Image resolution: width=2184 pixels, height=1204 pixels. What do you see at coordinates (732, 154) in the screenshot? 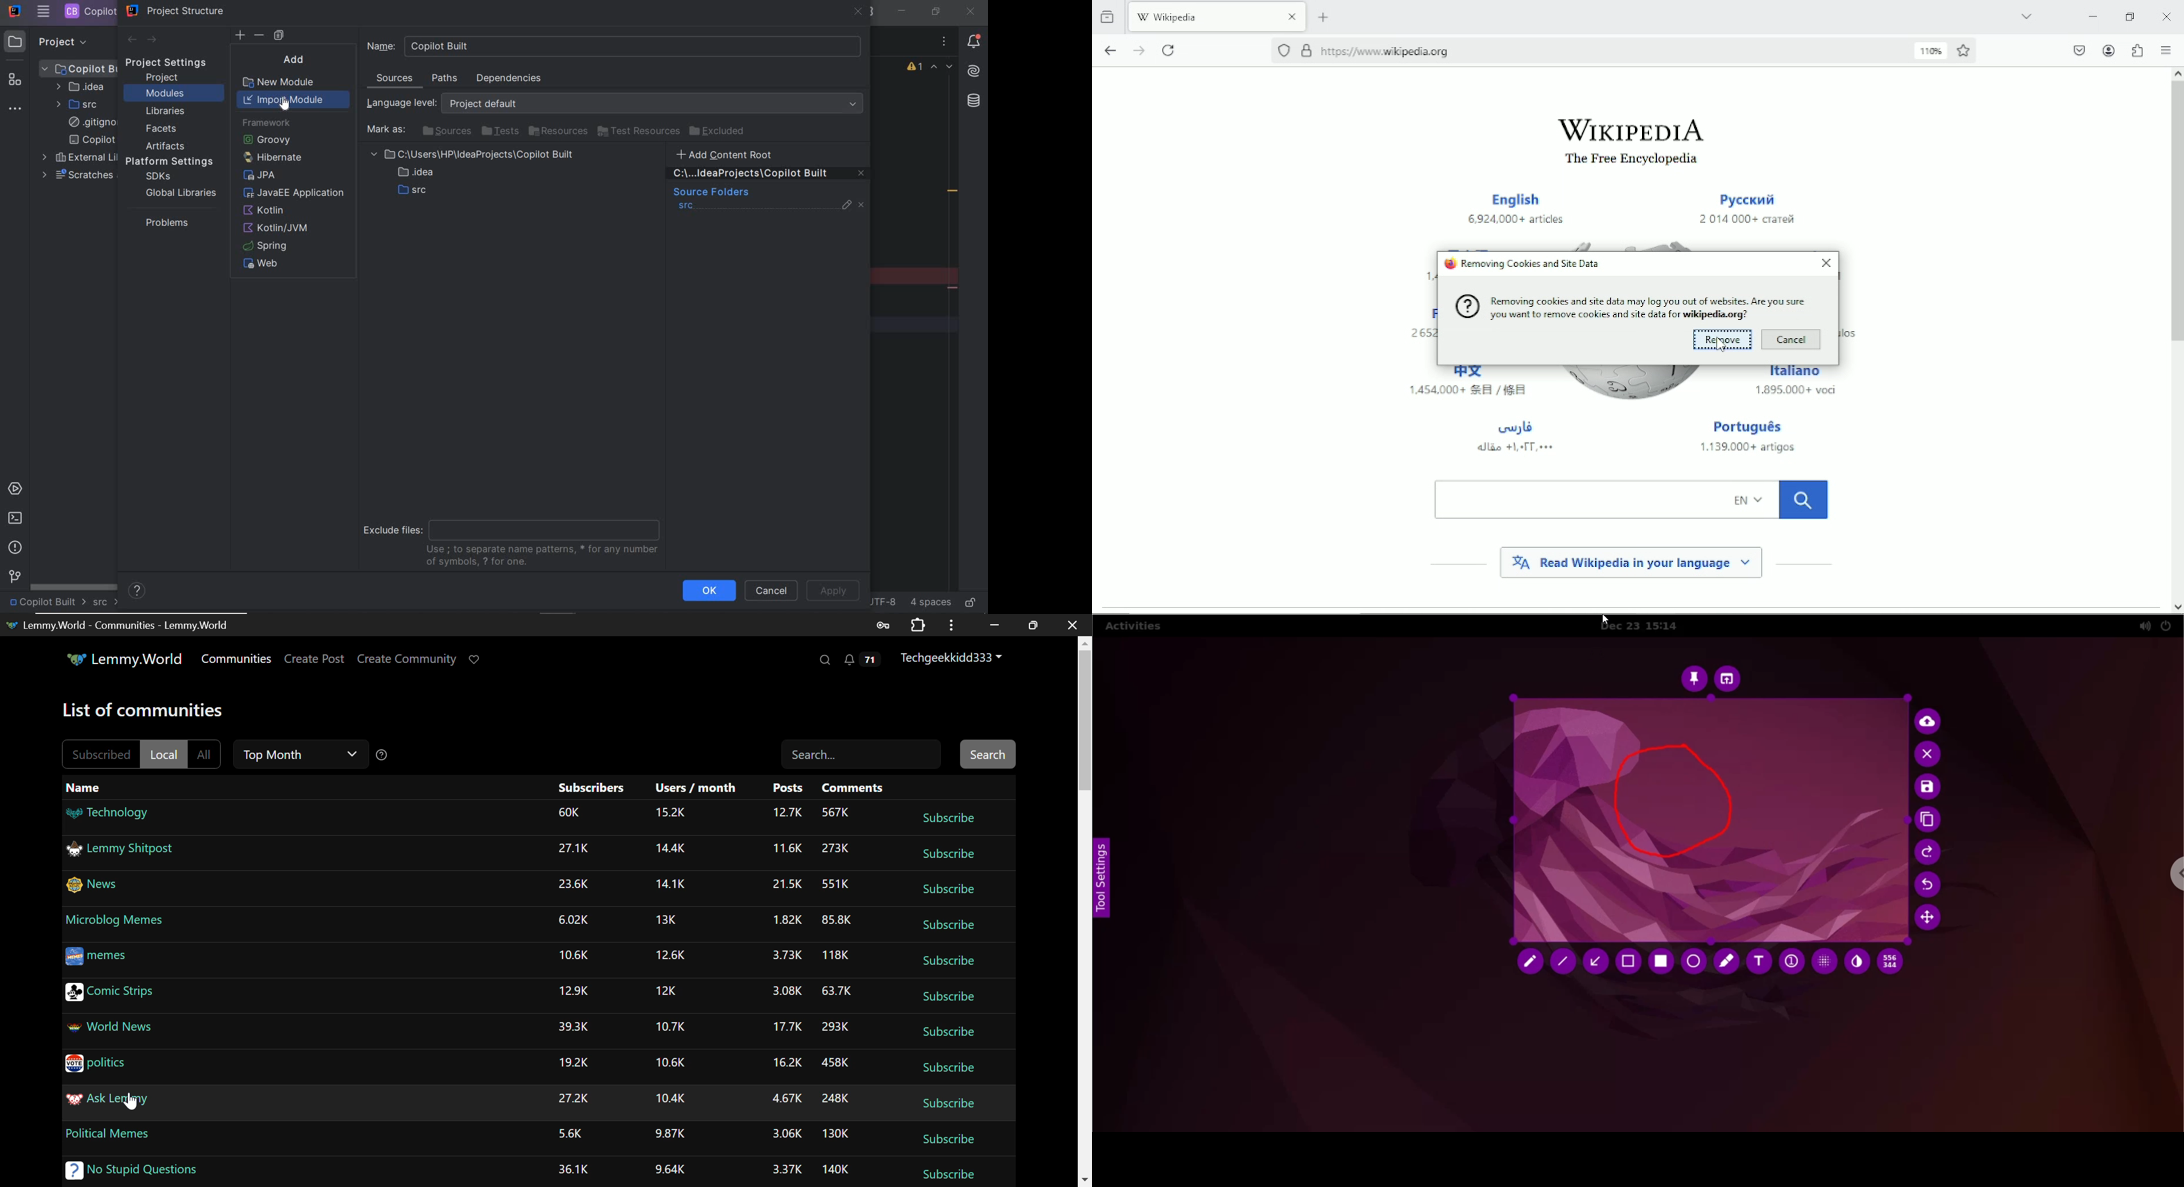
I see `add content root` at bounding box center [732, 154].